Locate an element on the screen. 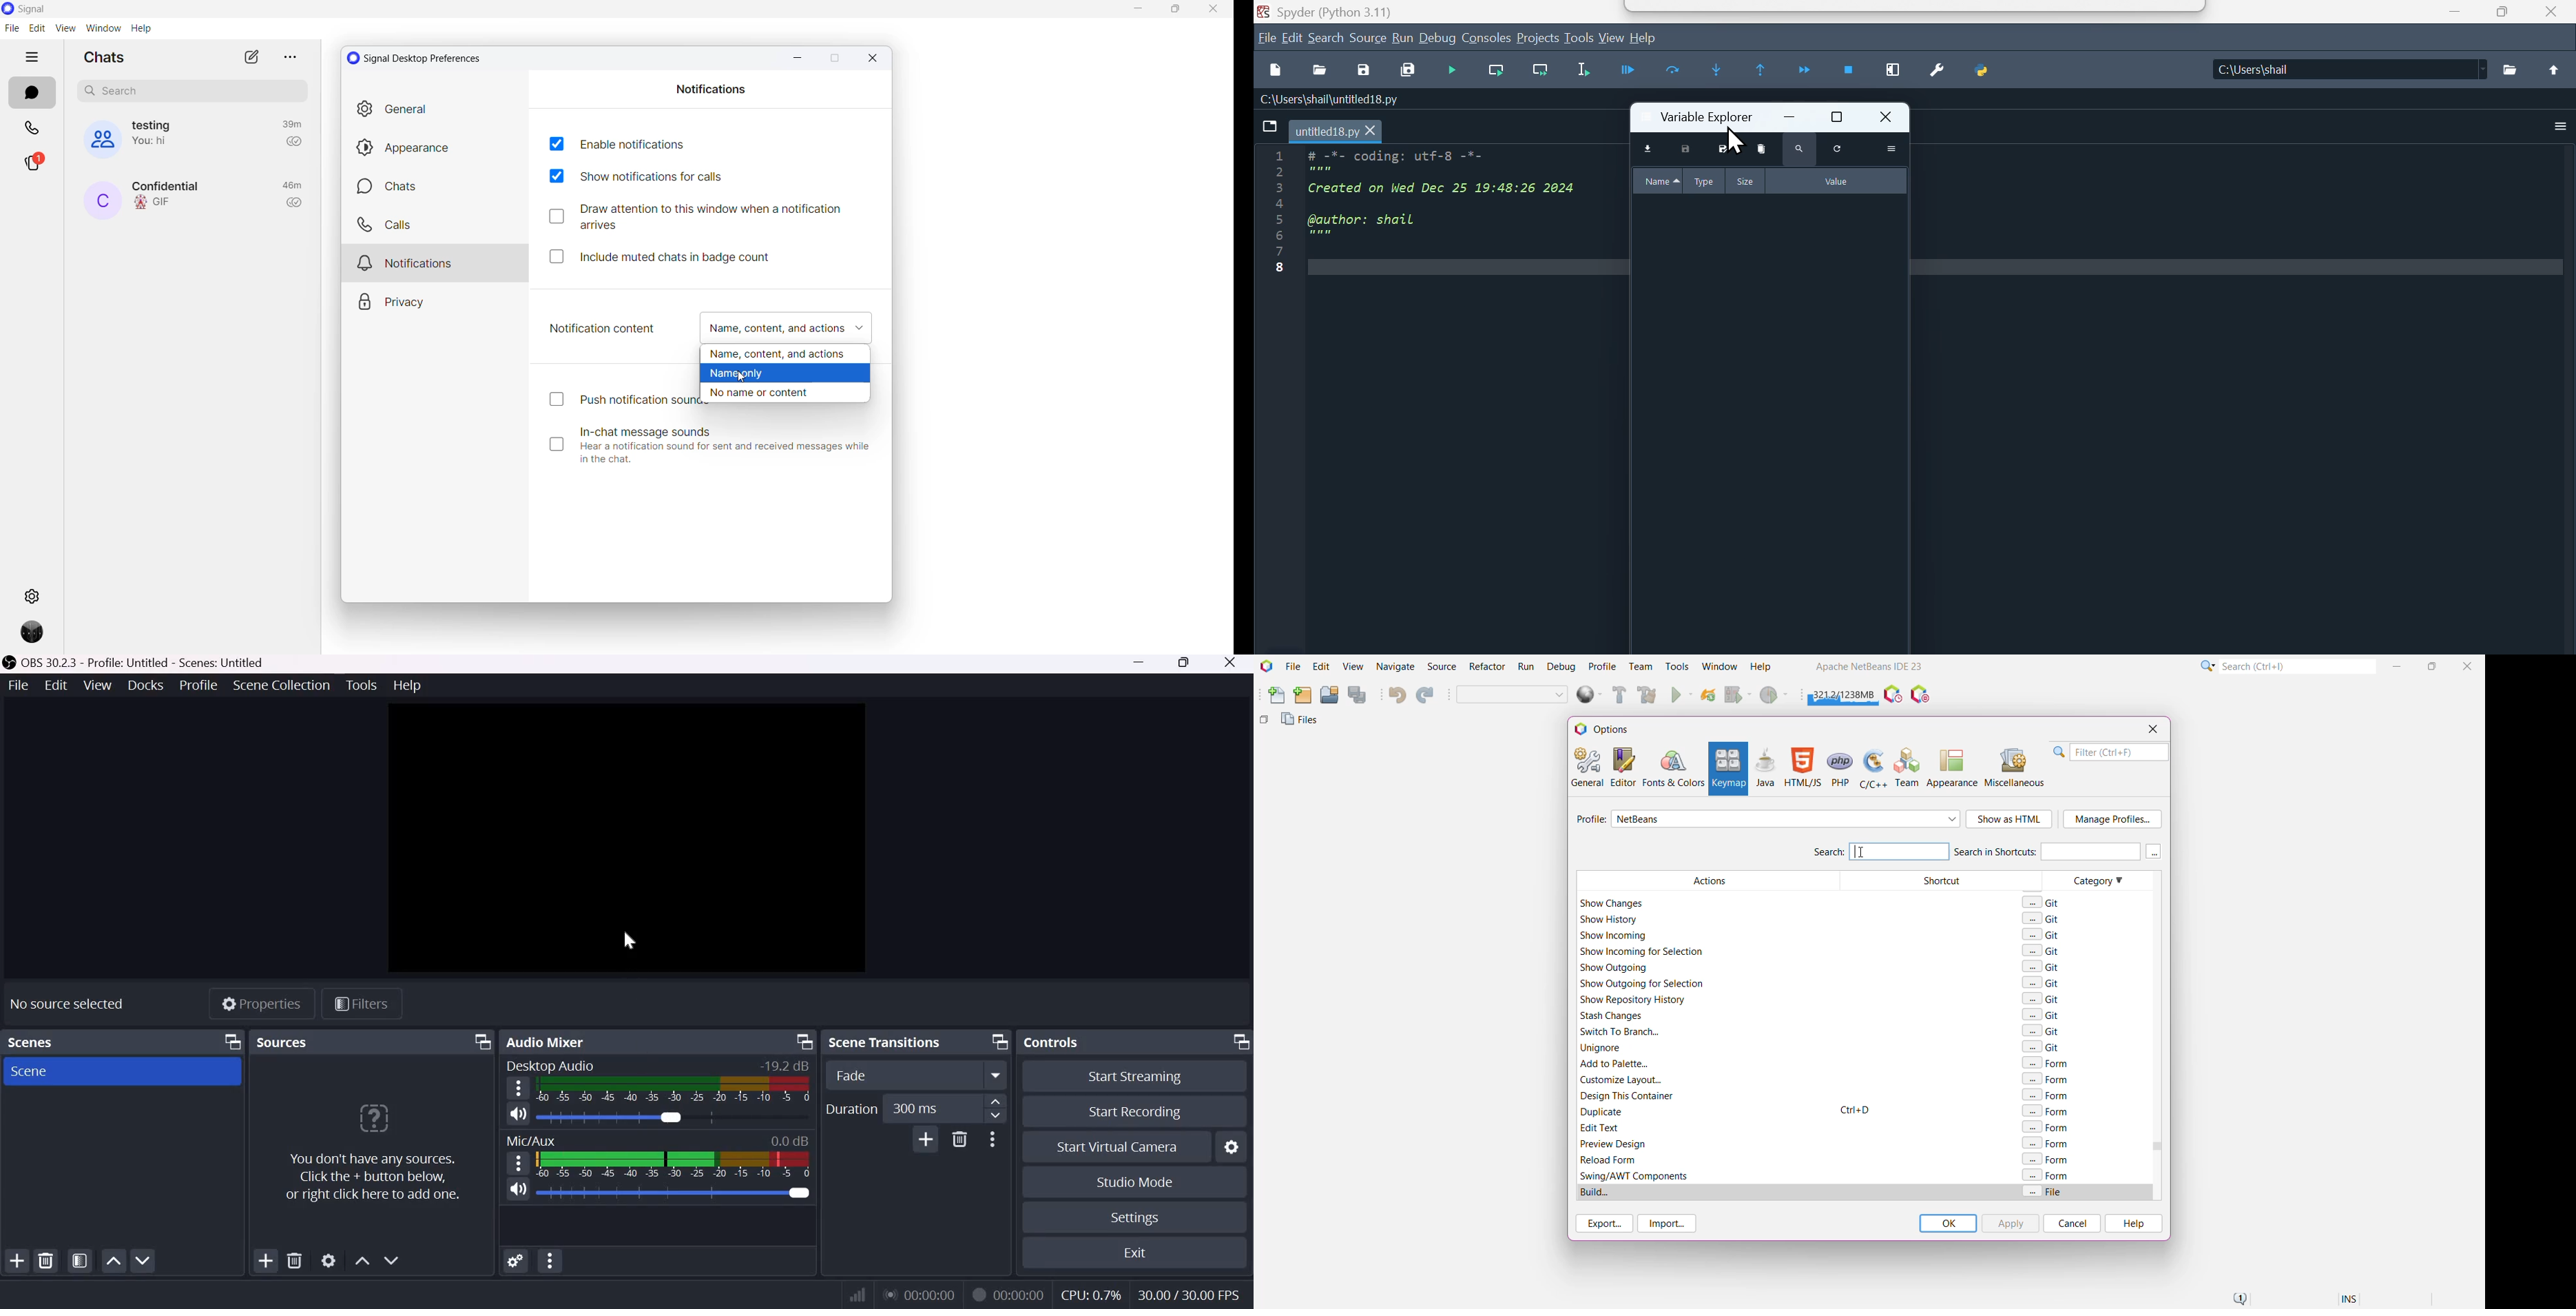 This screenshot has width=2576, height=1316. 0.0db is located at coordinates (789, 1140).